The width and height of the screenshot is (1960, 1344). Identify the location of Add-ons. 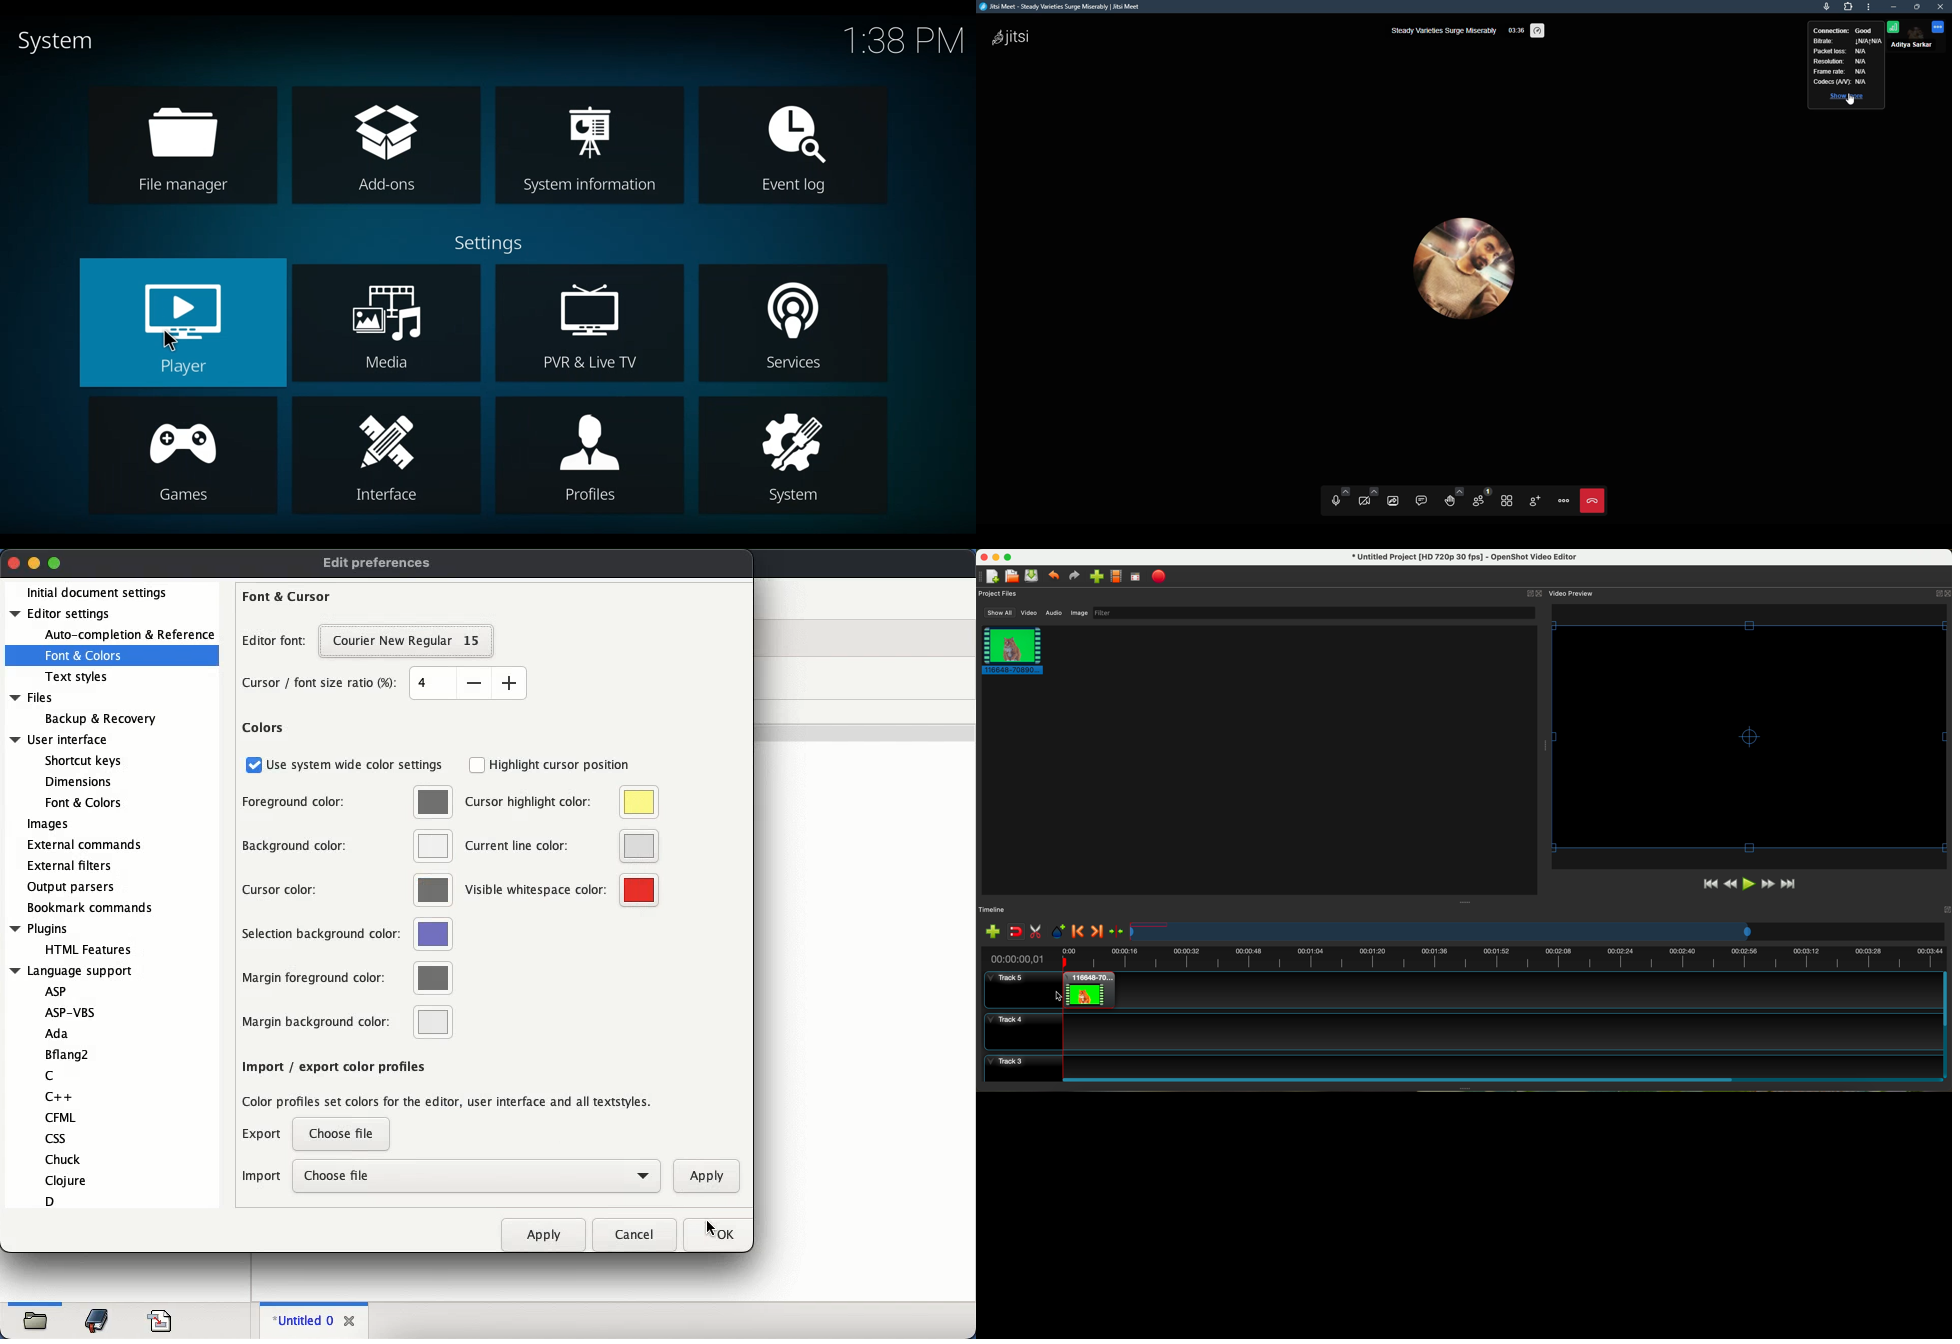
(385, 143).